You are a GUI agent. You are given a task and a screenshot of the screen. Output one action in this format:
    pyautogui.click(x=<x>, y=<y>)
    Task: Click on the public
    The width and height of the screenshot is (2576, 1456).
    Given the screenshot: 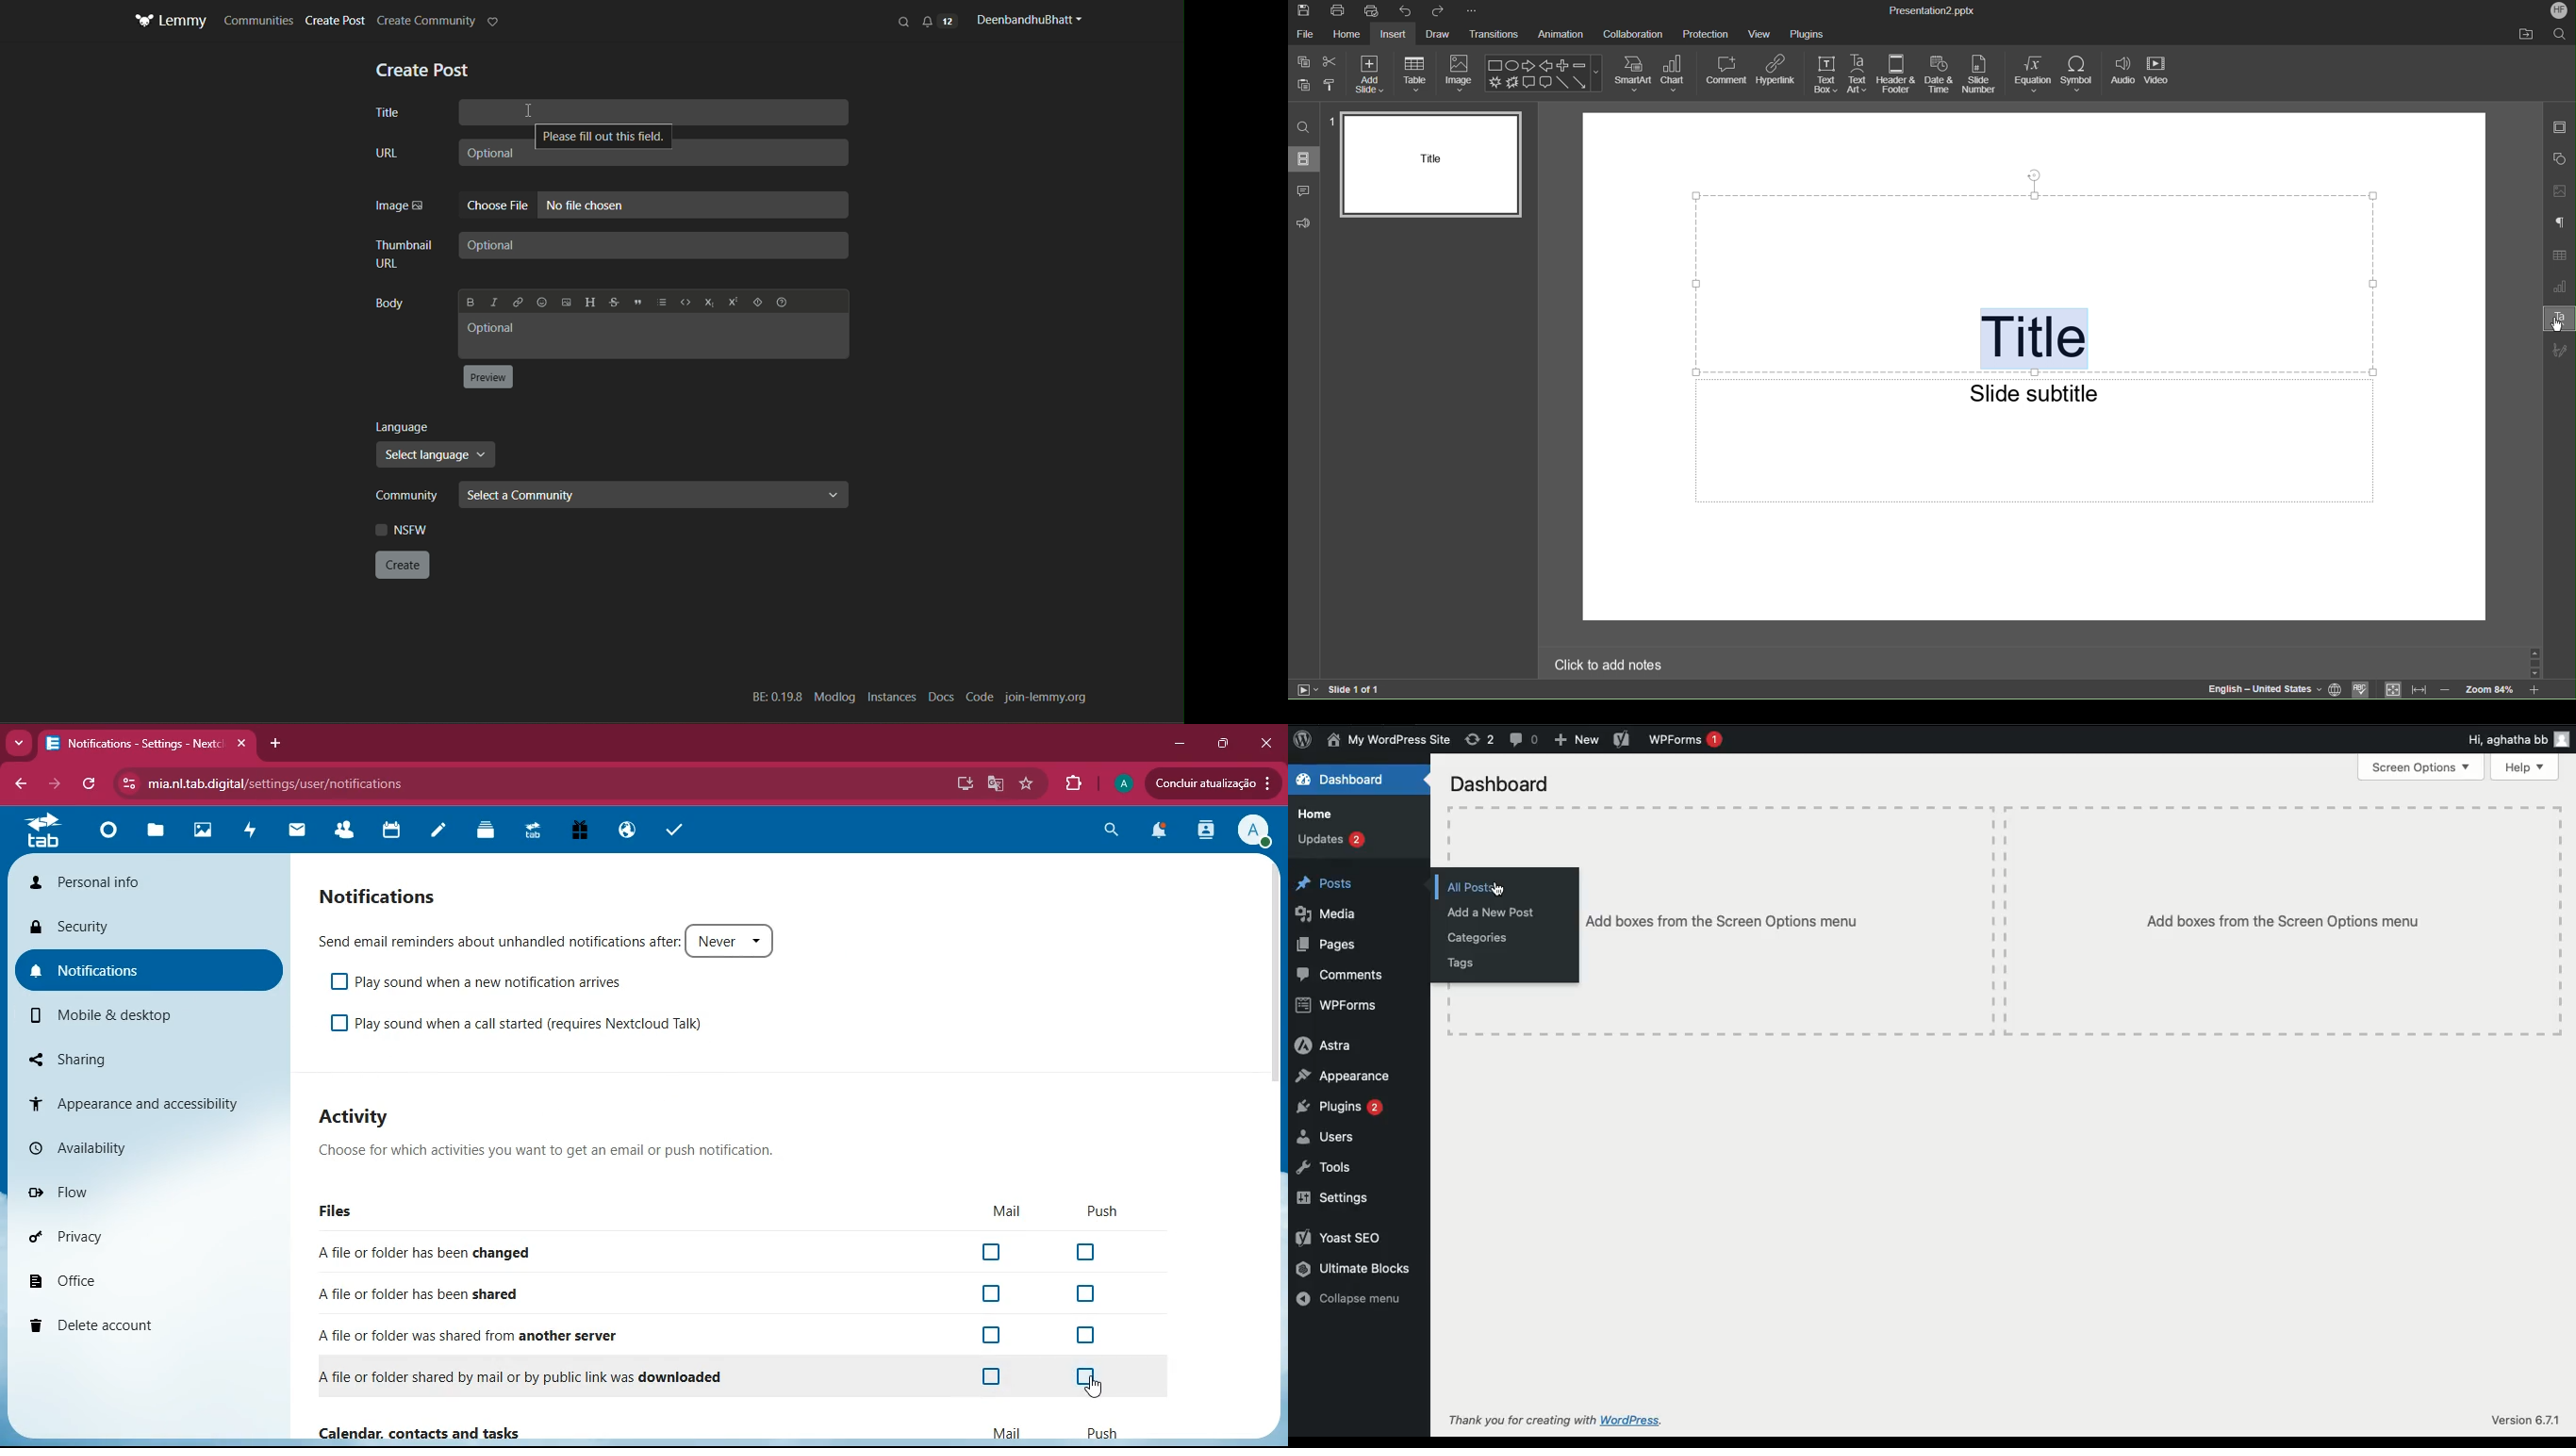 What is the action you would take?
    pyautogui.click(x=623, y=829)
    